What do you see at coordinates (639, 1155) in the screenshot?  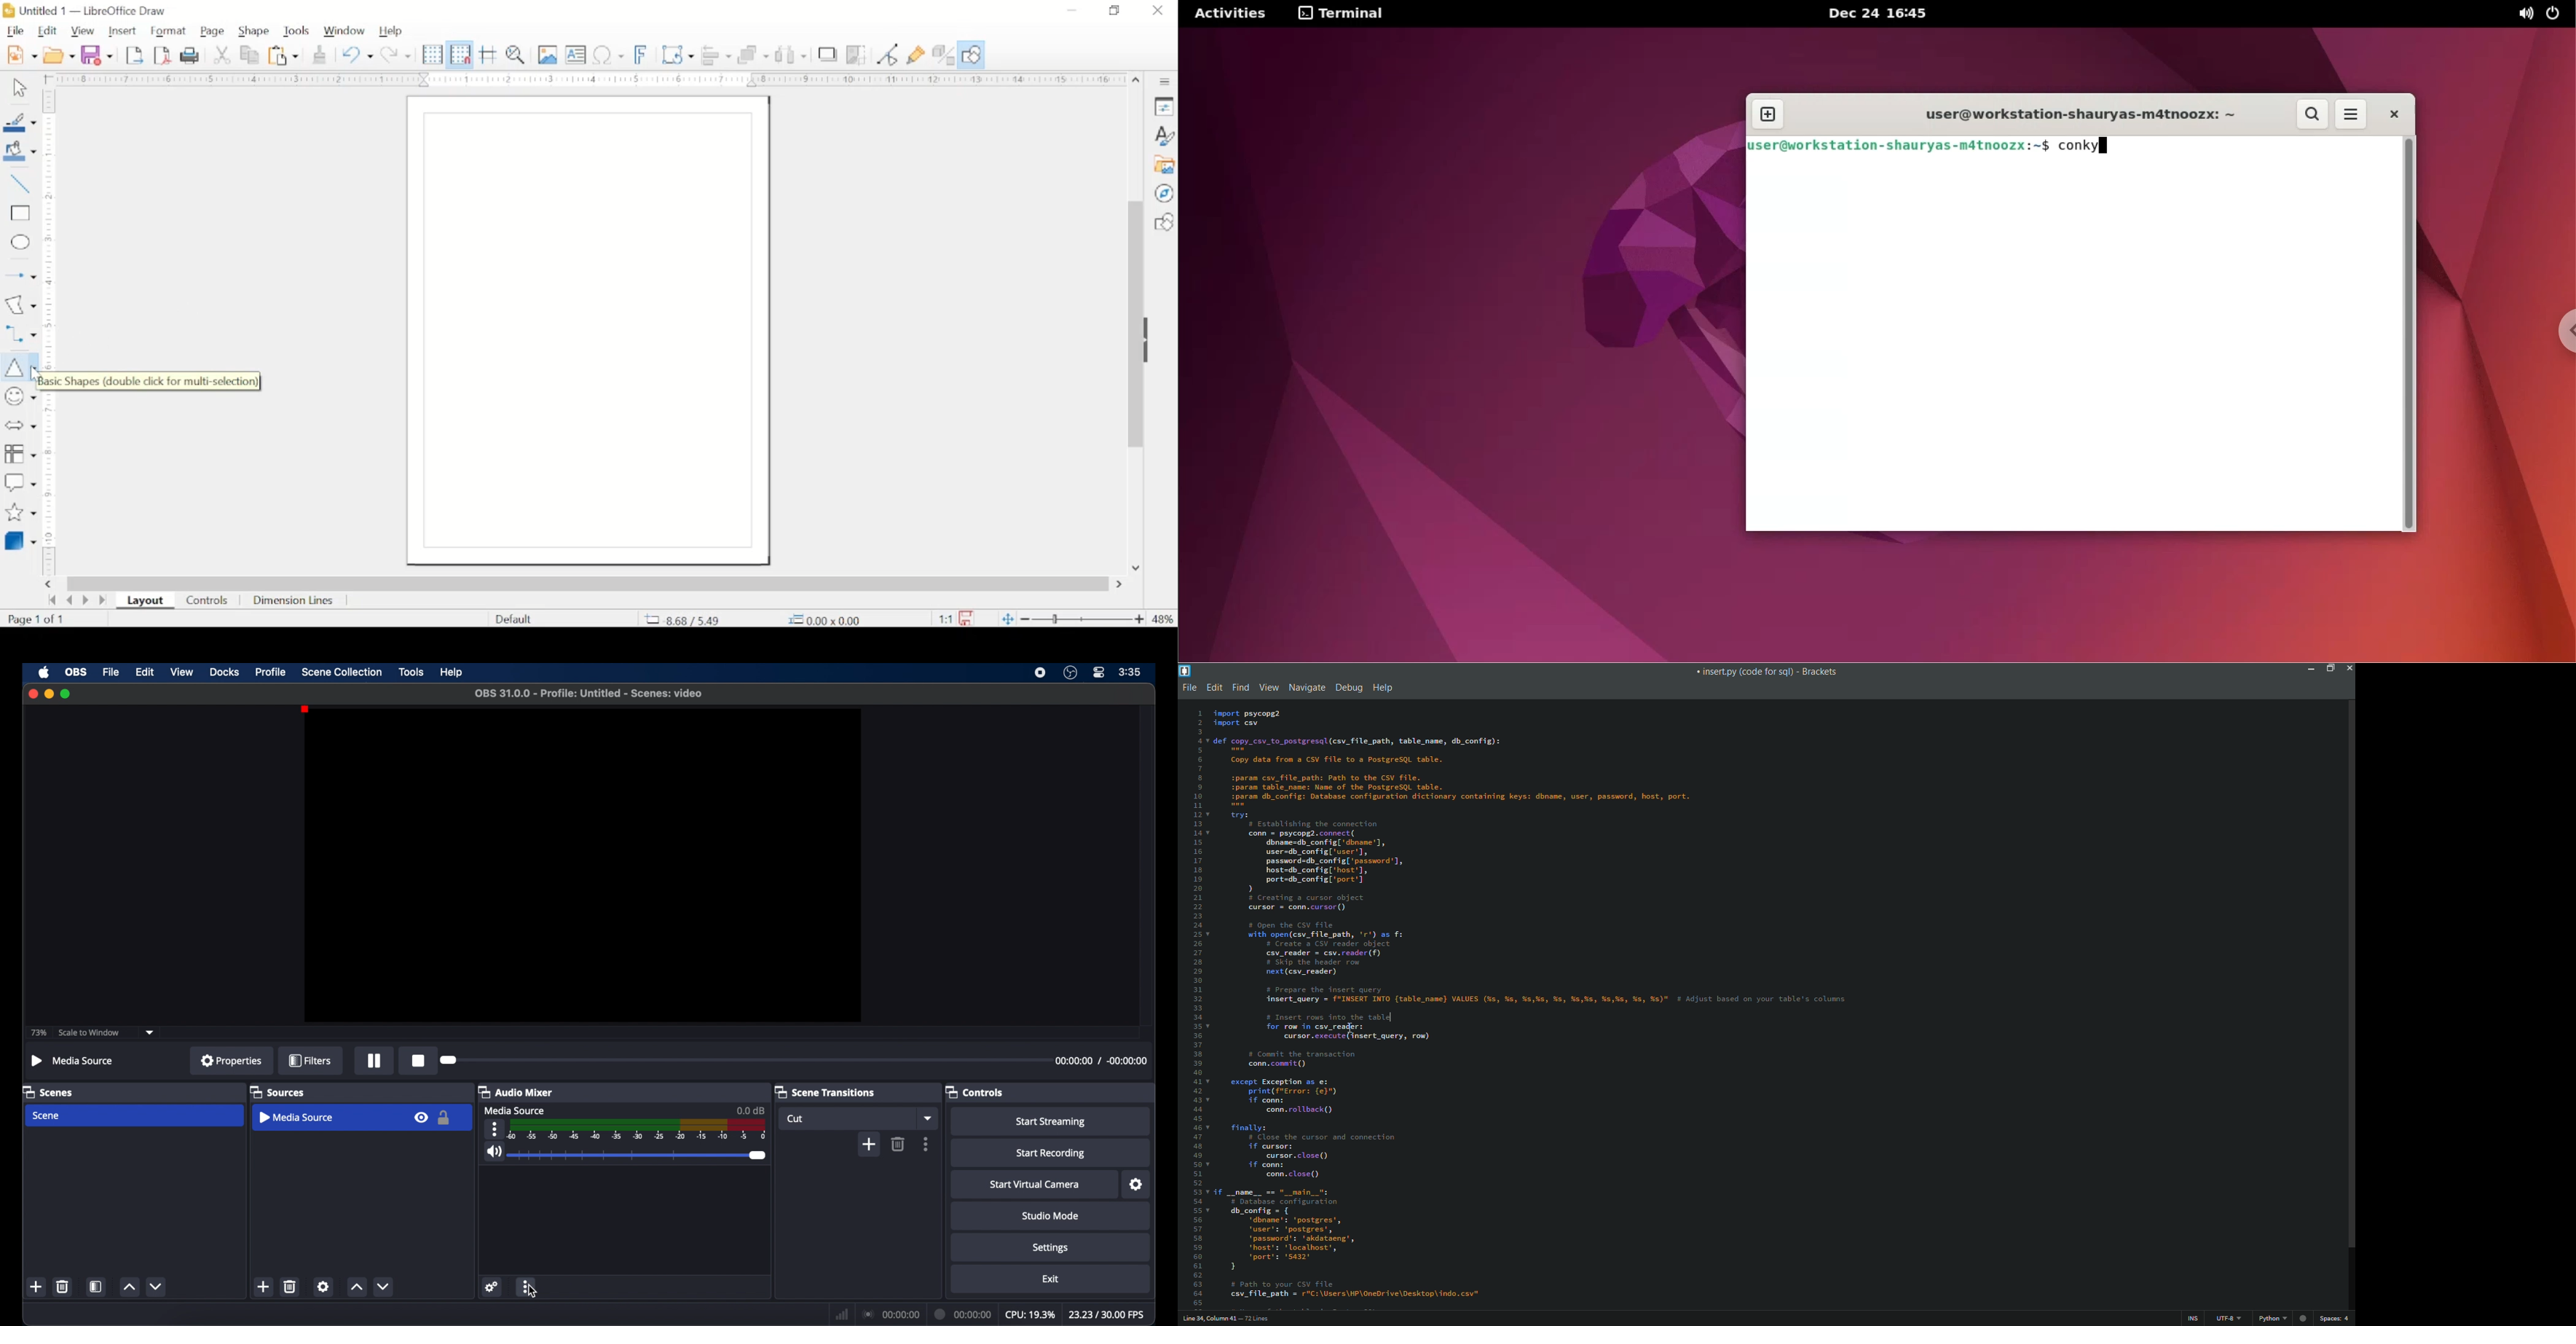 I see `slider` at bounding box center [639, 1155].